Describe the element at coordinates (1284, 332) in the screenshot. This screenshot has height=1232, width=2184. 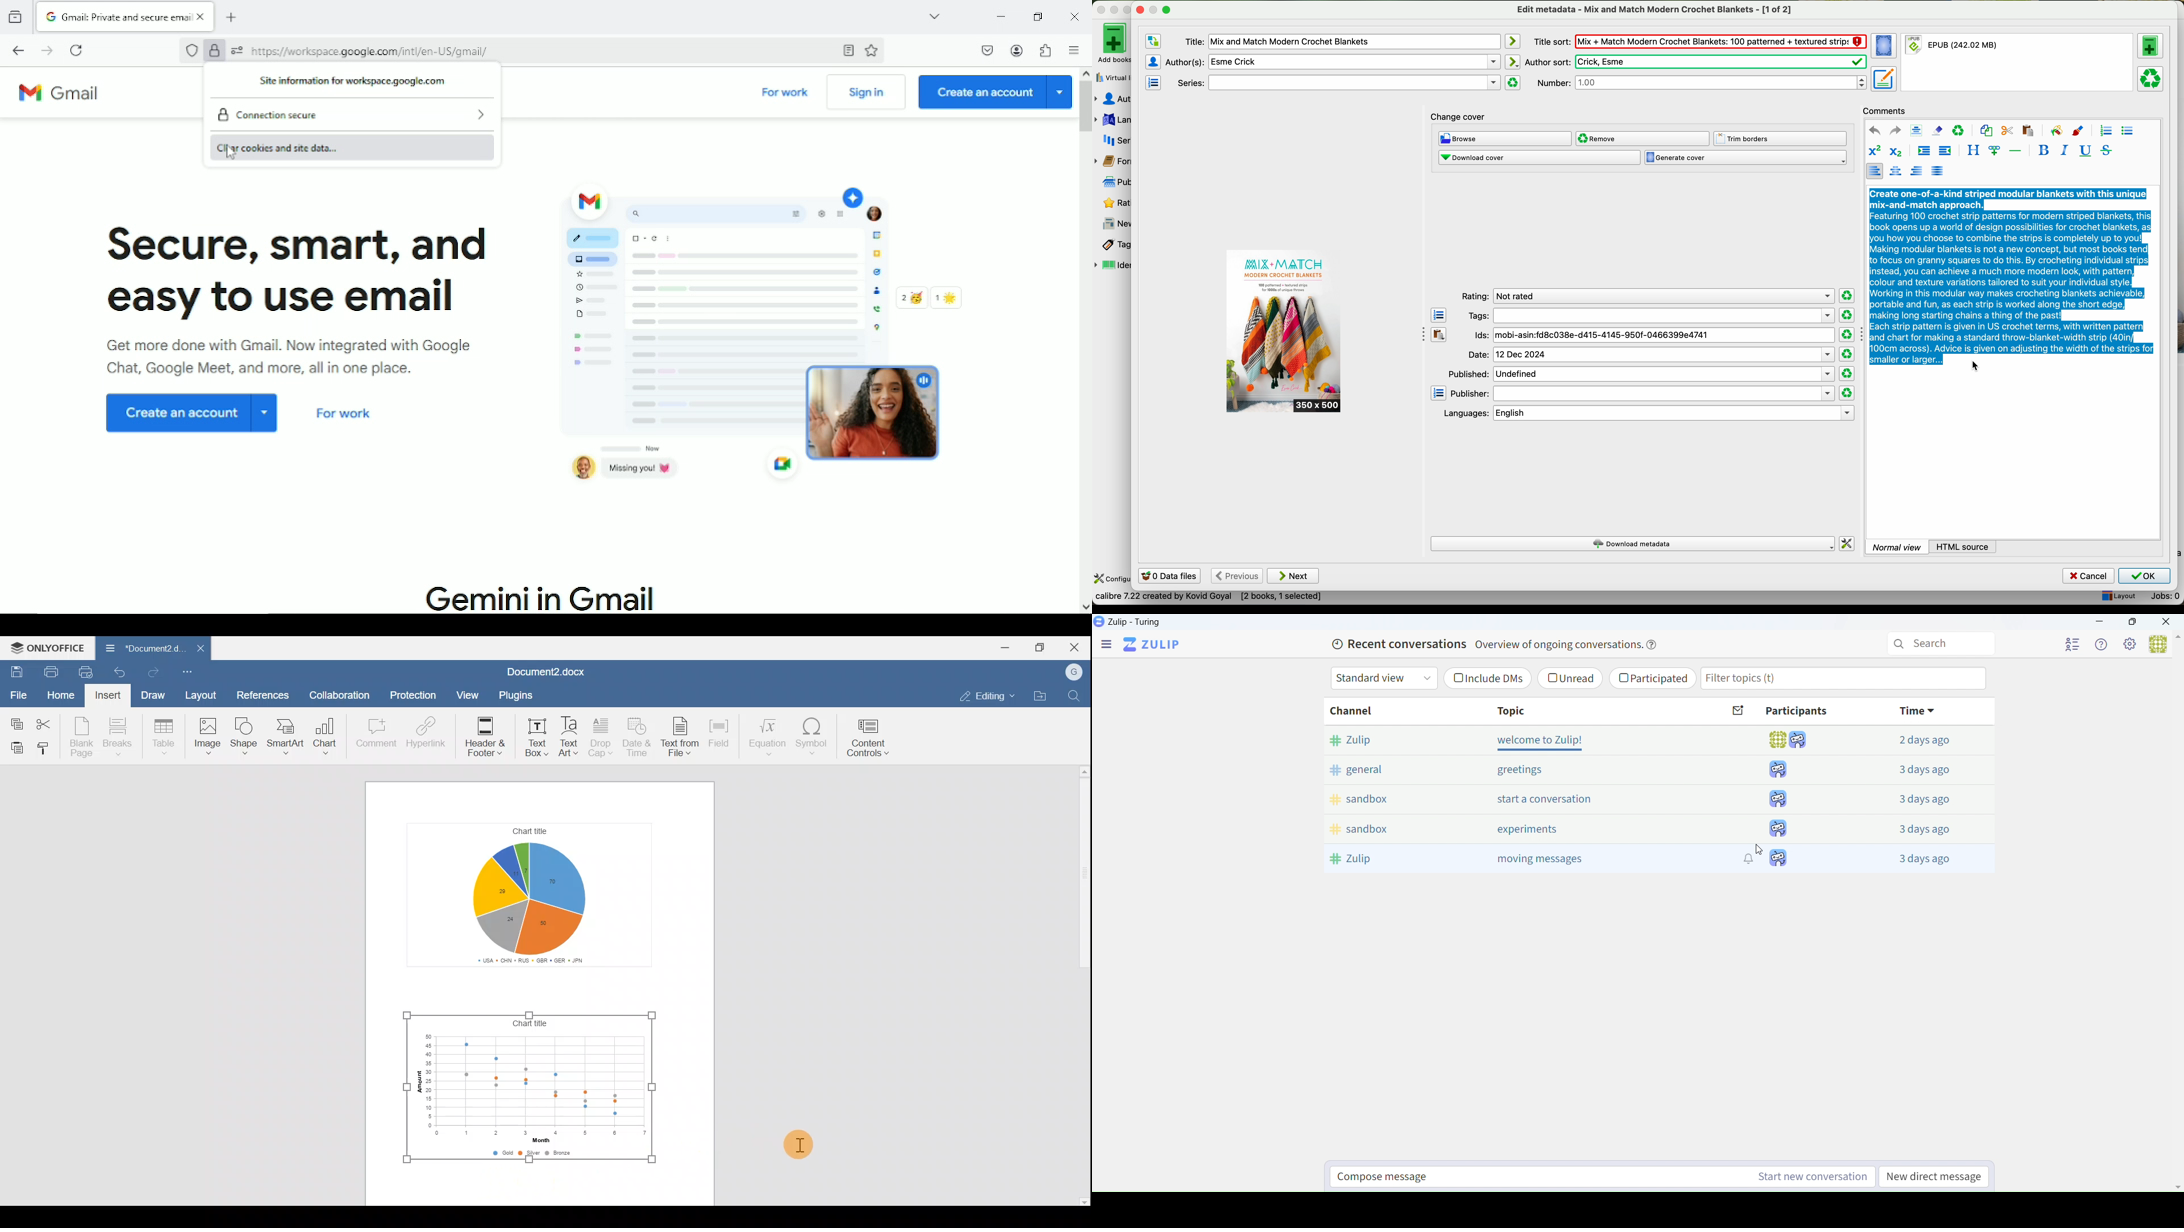
I see `book cover preview` at that location.